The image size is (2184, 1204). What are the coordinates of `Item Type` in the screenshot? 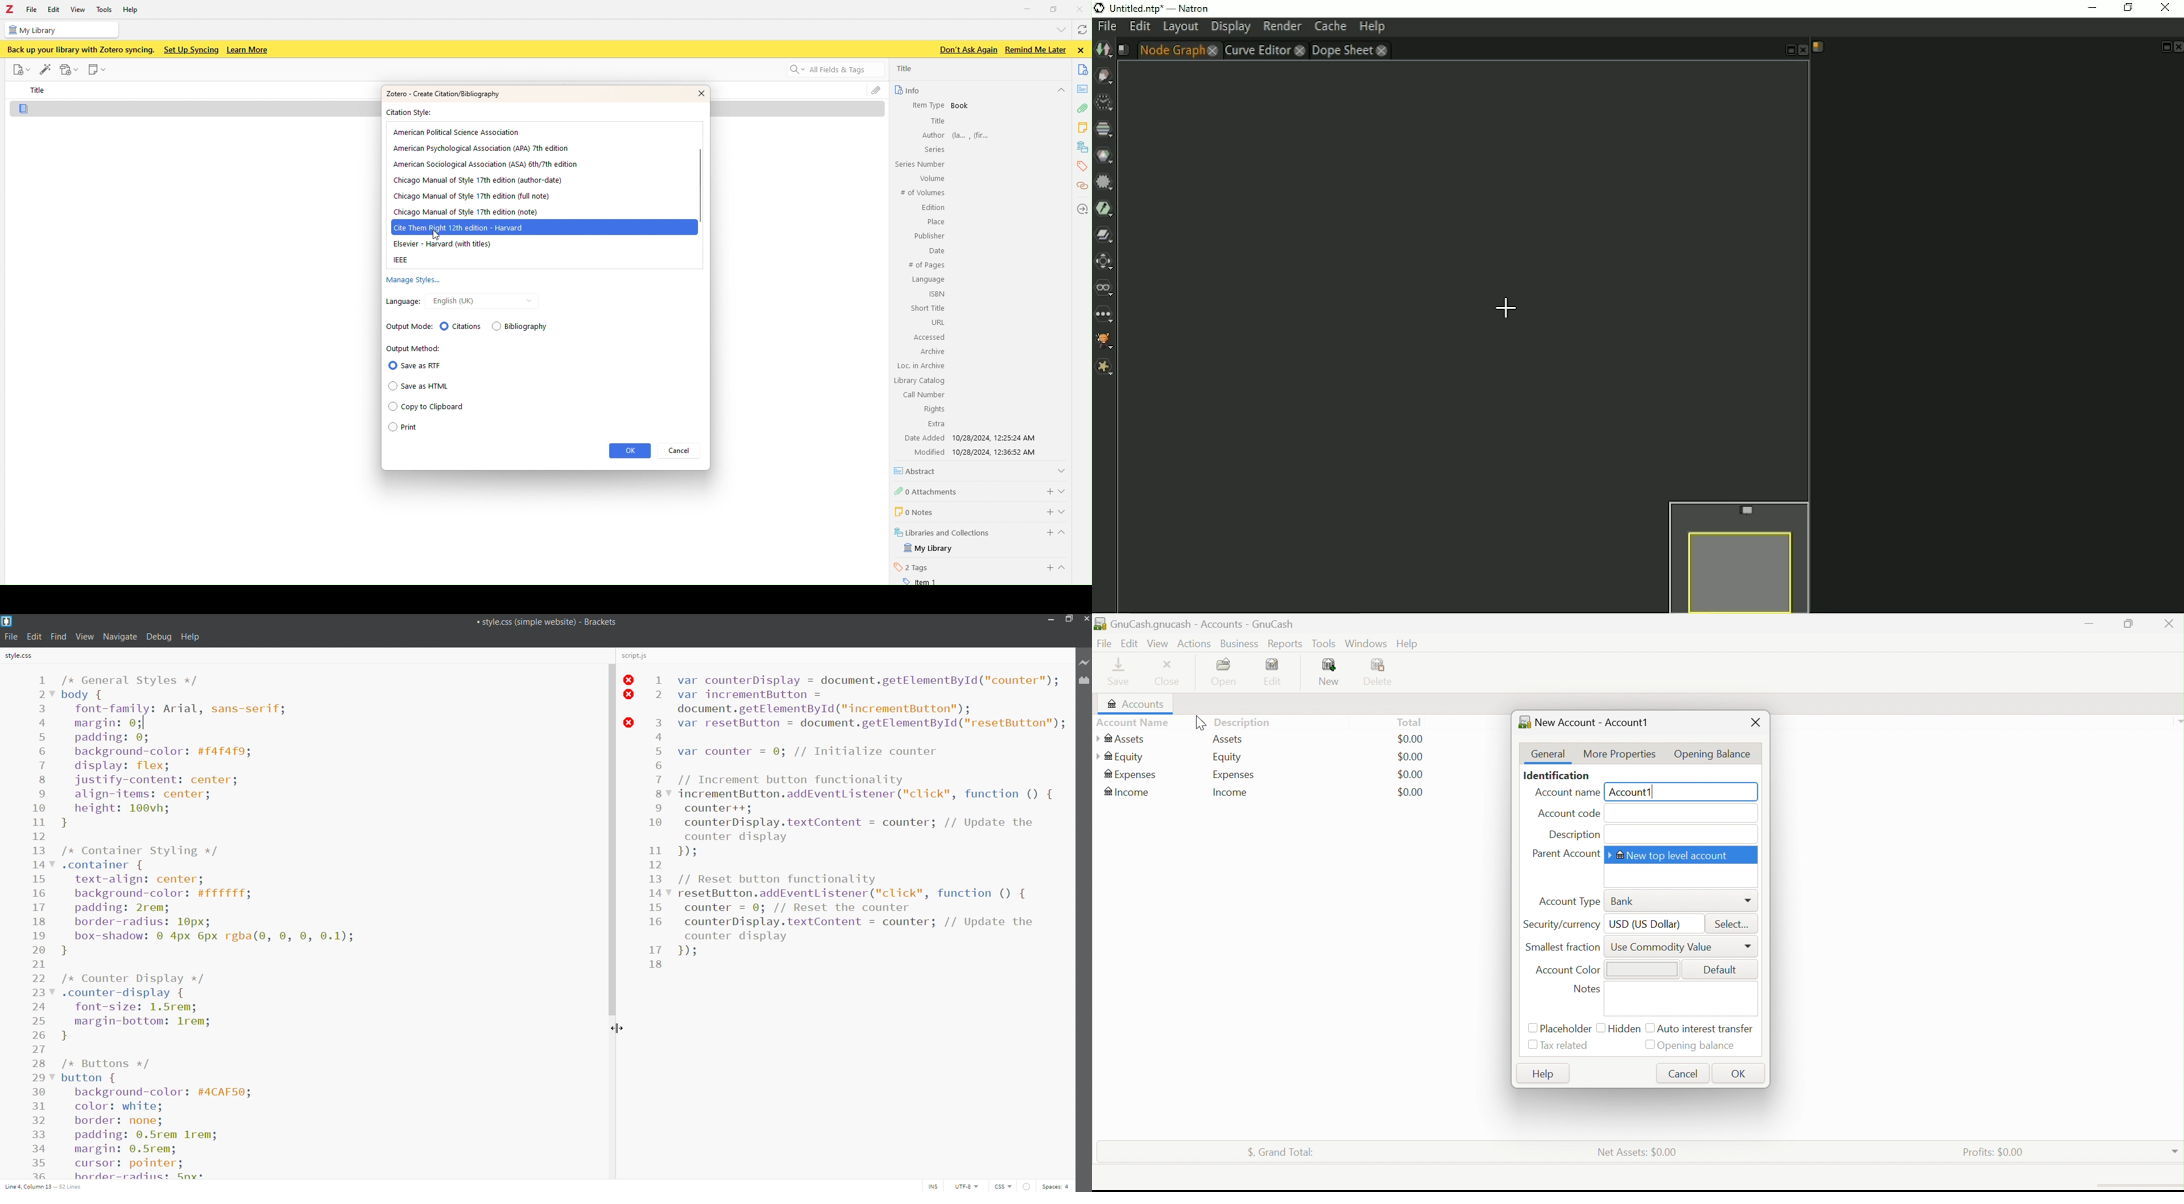 It's located at (923, 105).